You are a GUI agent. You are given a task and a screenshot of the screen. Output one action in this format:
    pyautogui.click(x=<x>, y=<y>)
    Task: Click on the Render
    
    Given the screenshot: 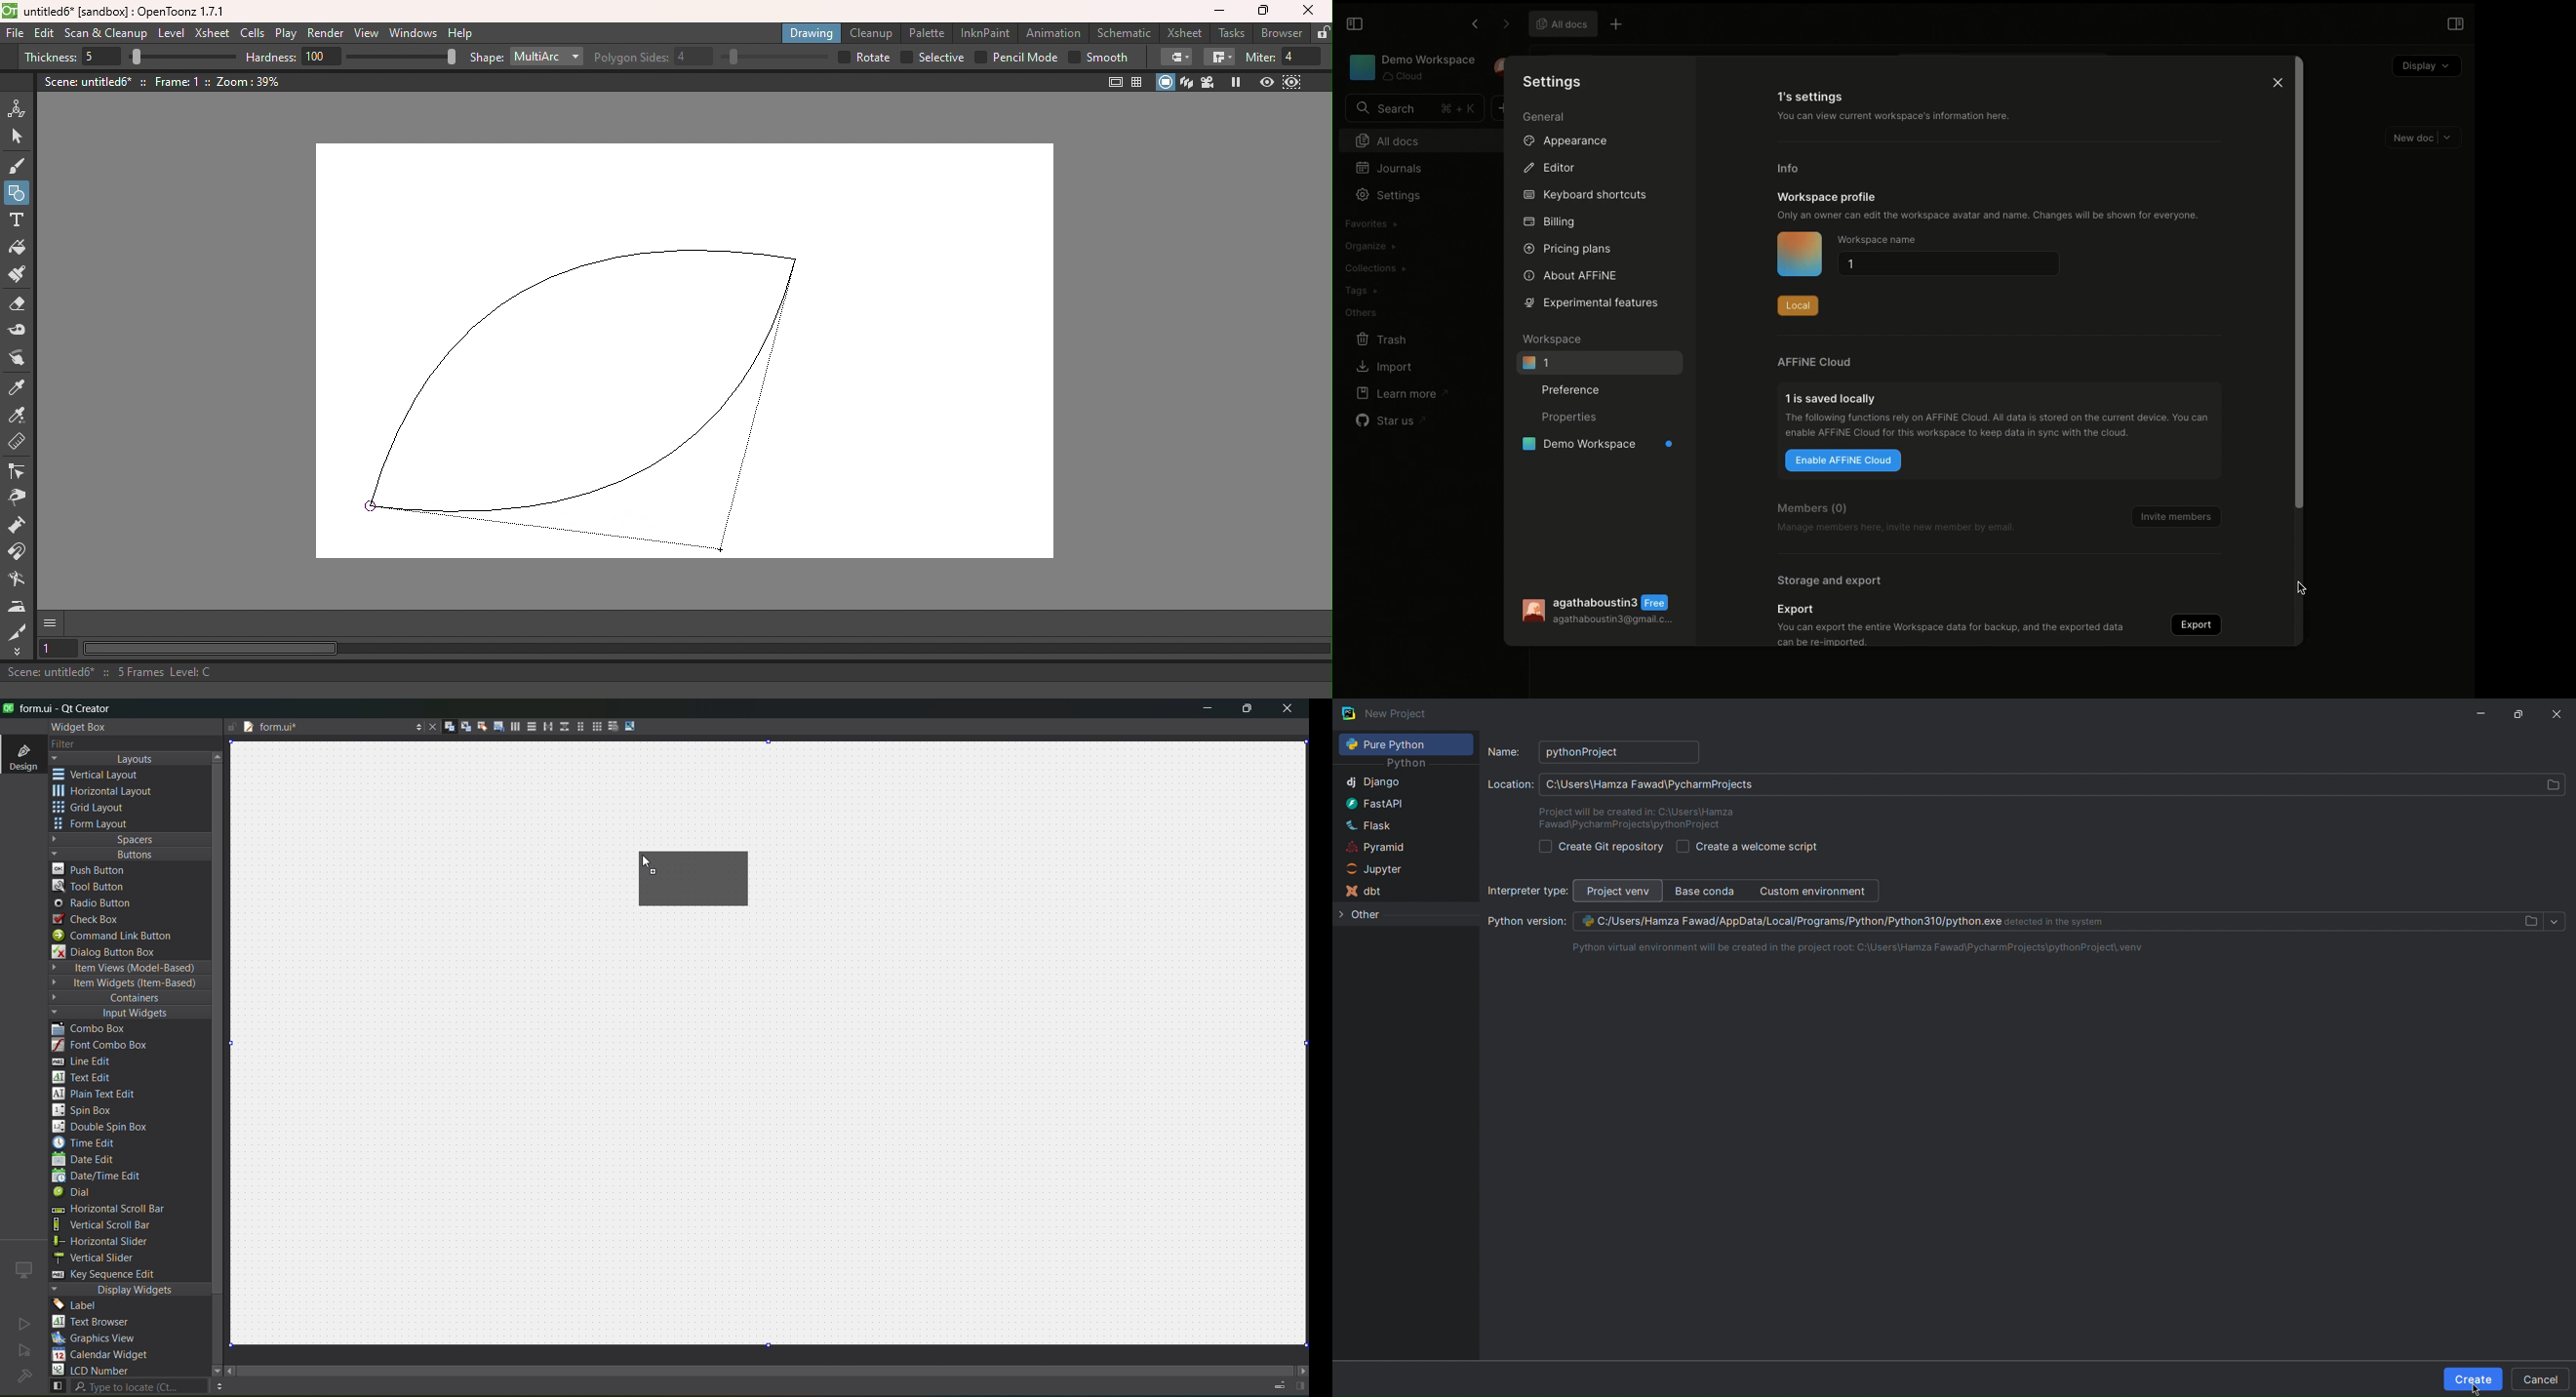 What is the action you would take?
    pyautogui.click(x=327, y=34)
    